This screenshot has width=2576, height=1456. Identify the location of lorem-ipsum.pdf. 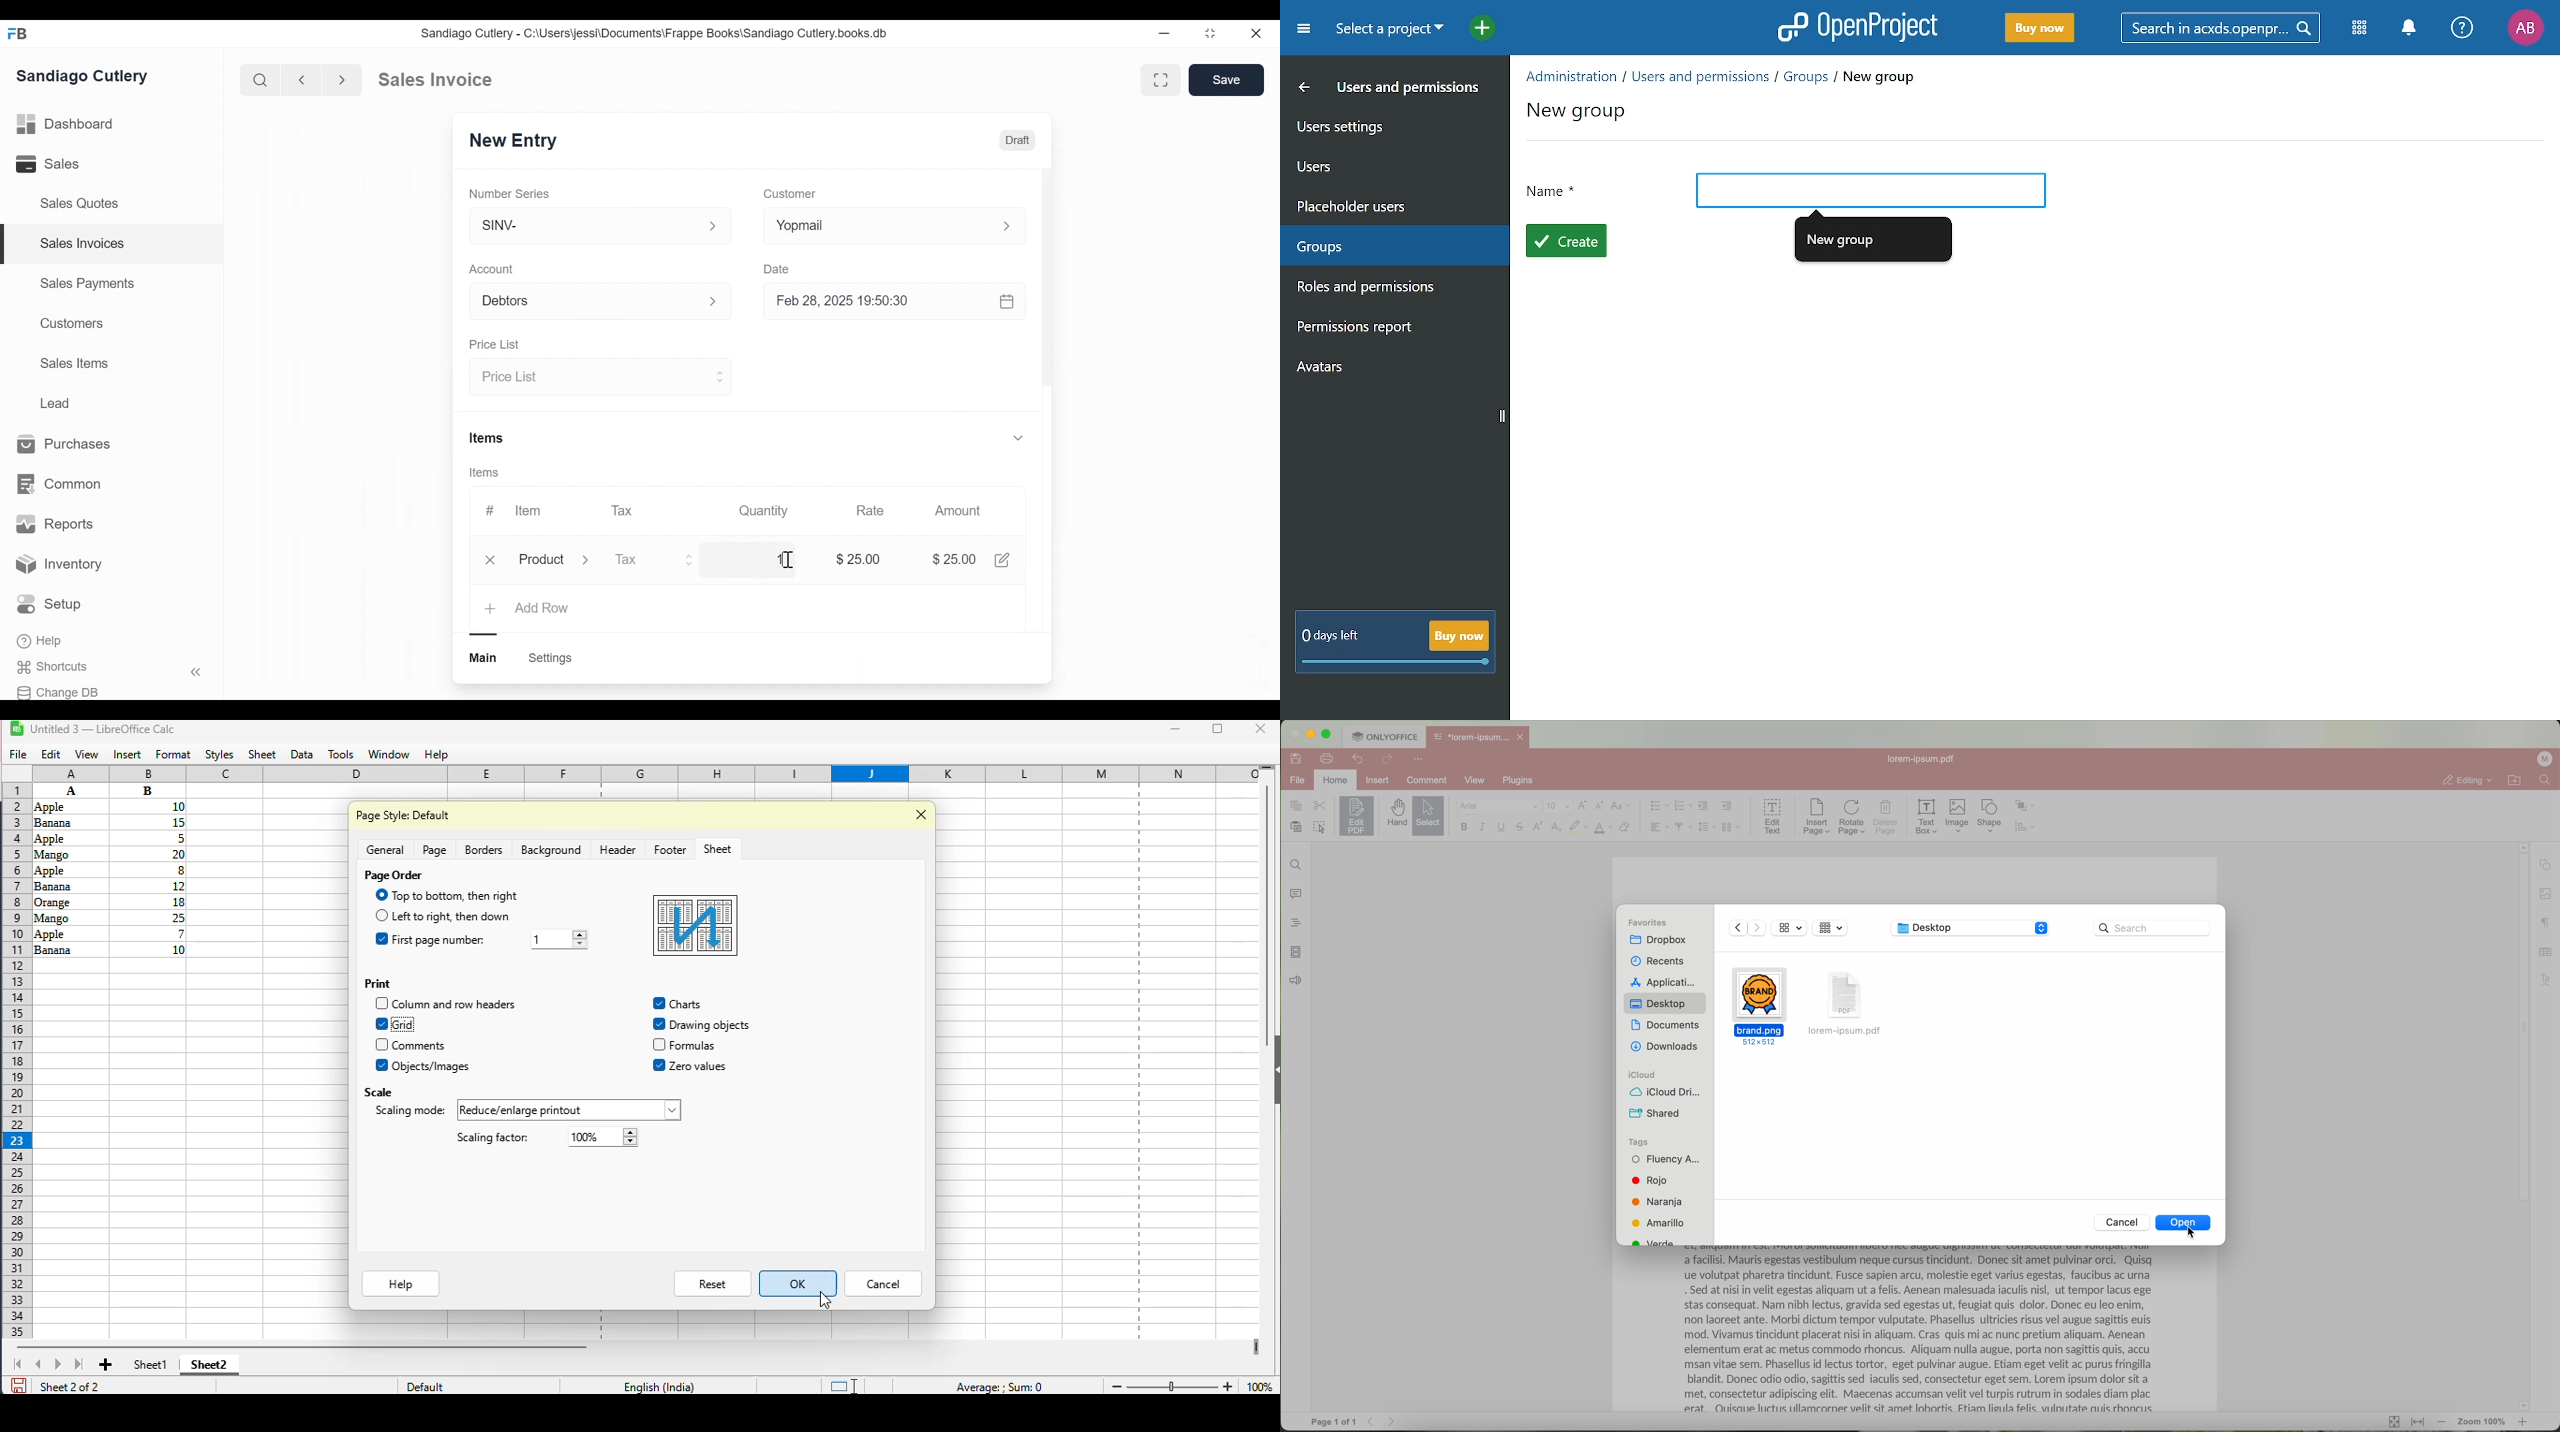
(1846, 1003).